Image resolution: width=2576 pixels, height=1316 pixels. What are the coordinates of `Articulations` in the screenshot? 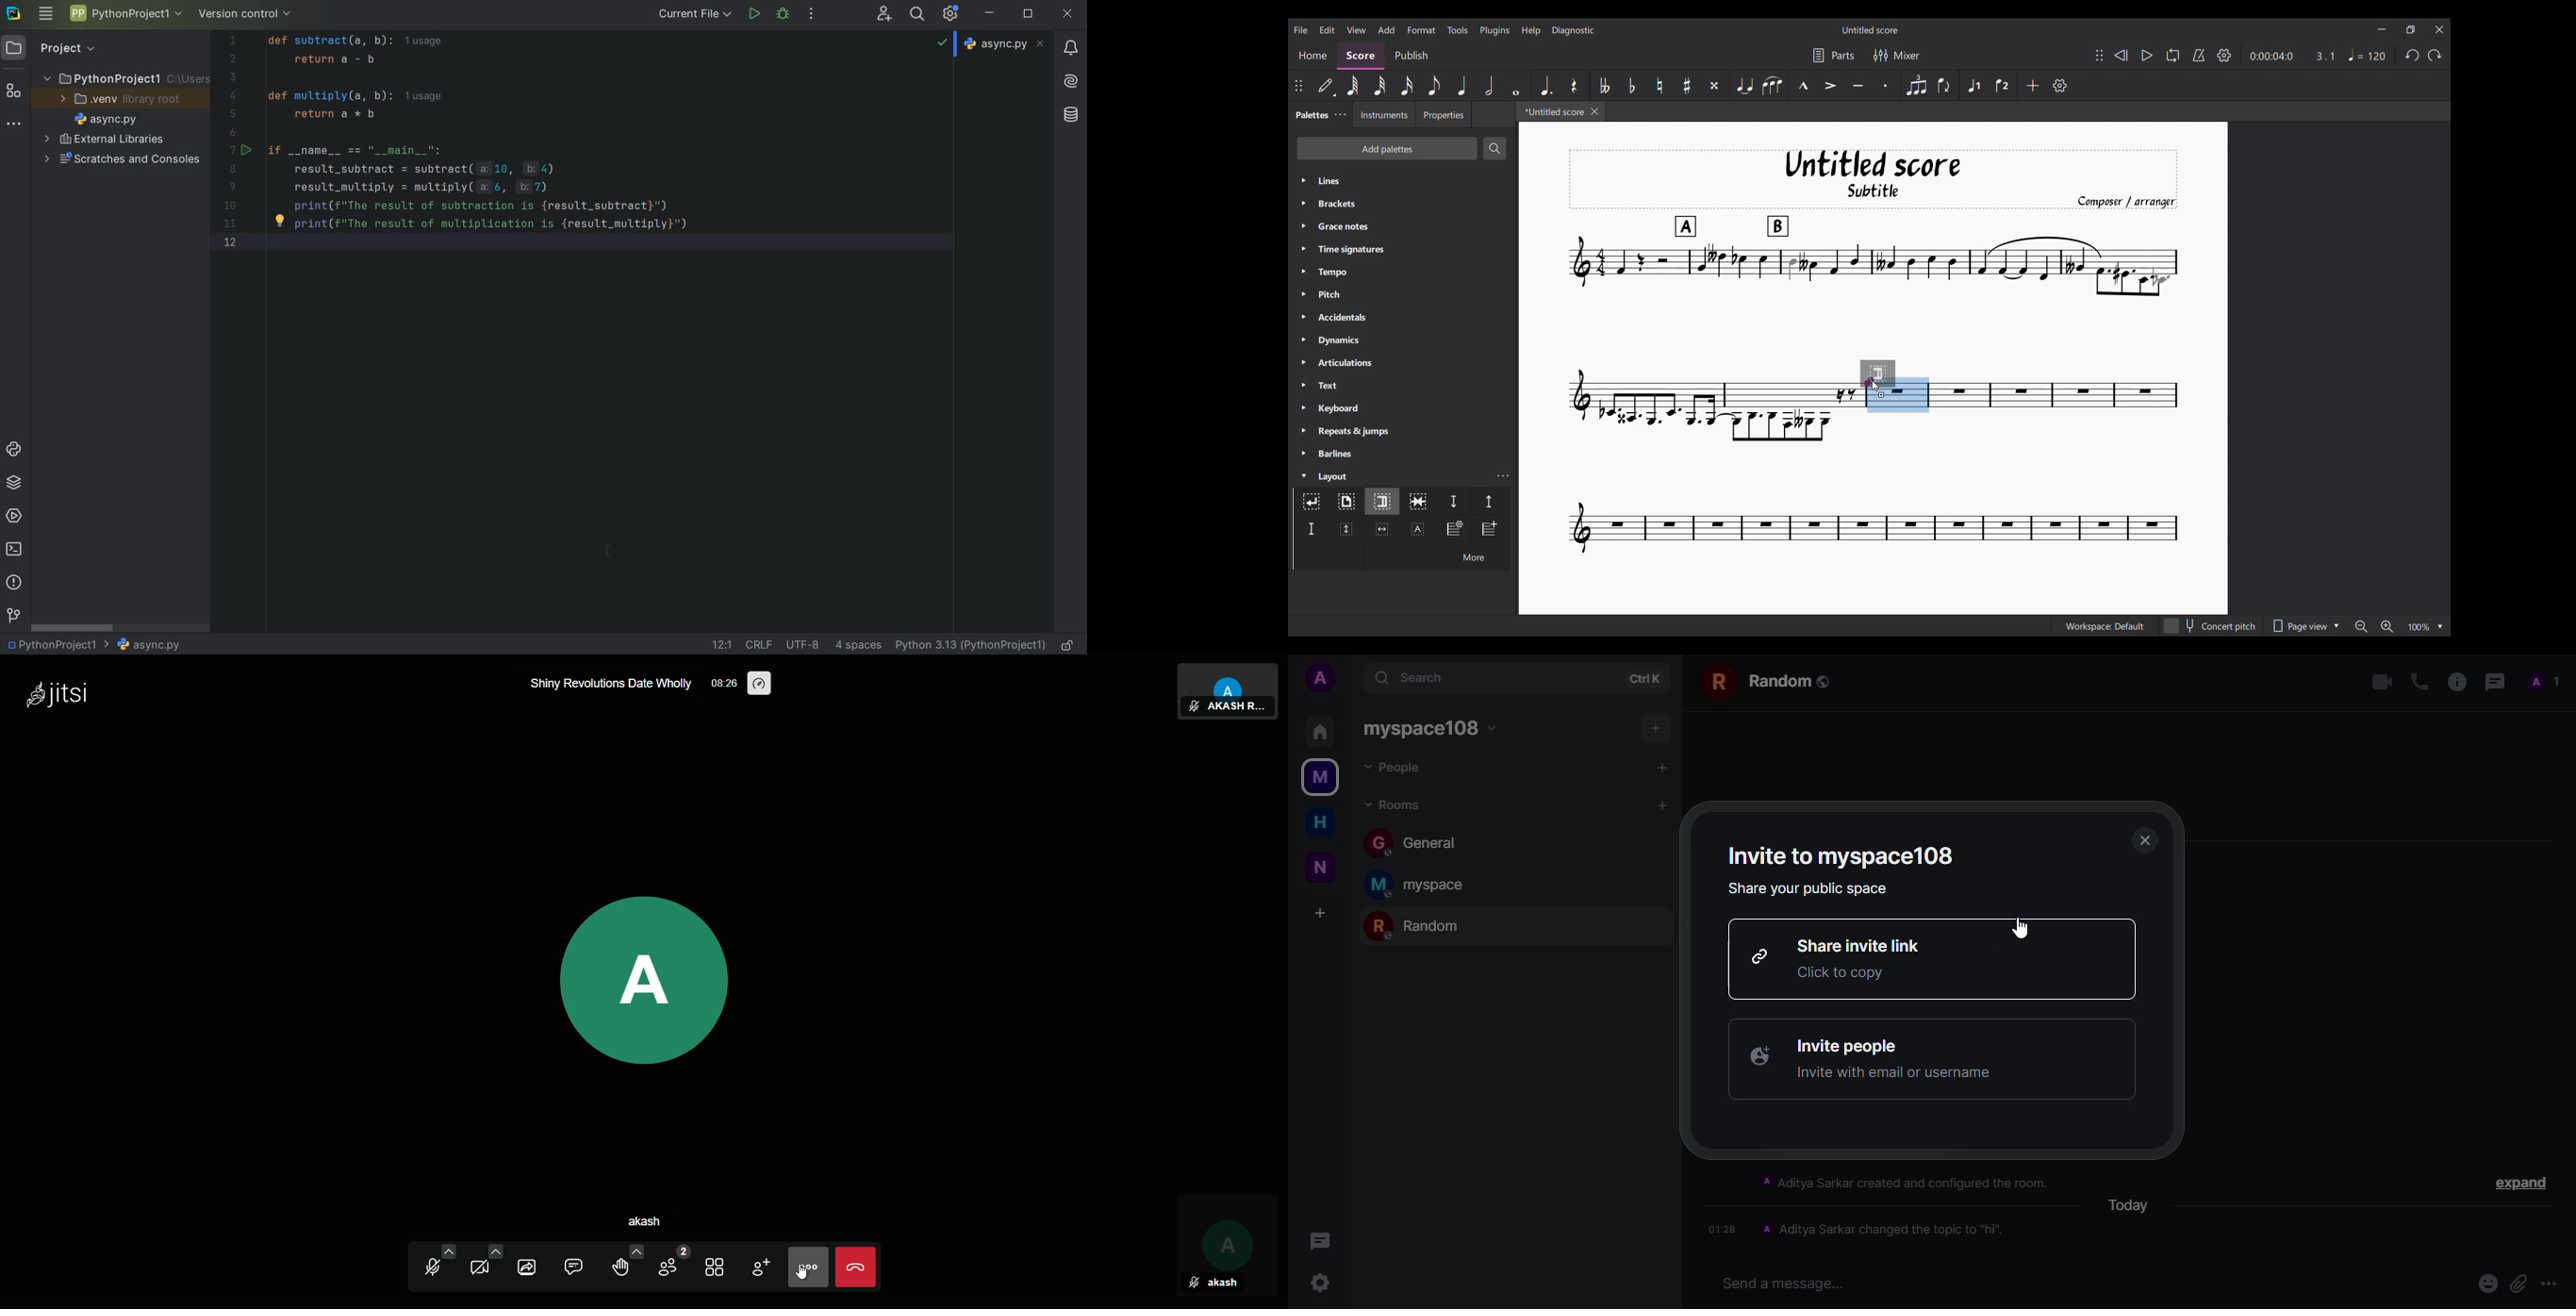 It's located at (1404, 362).